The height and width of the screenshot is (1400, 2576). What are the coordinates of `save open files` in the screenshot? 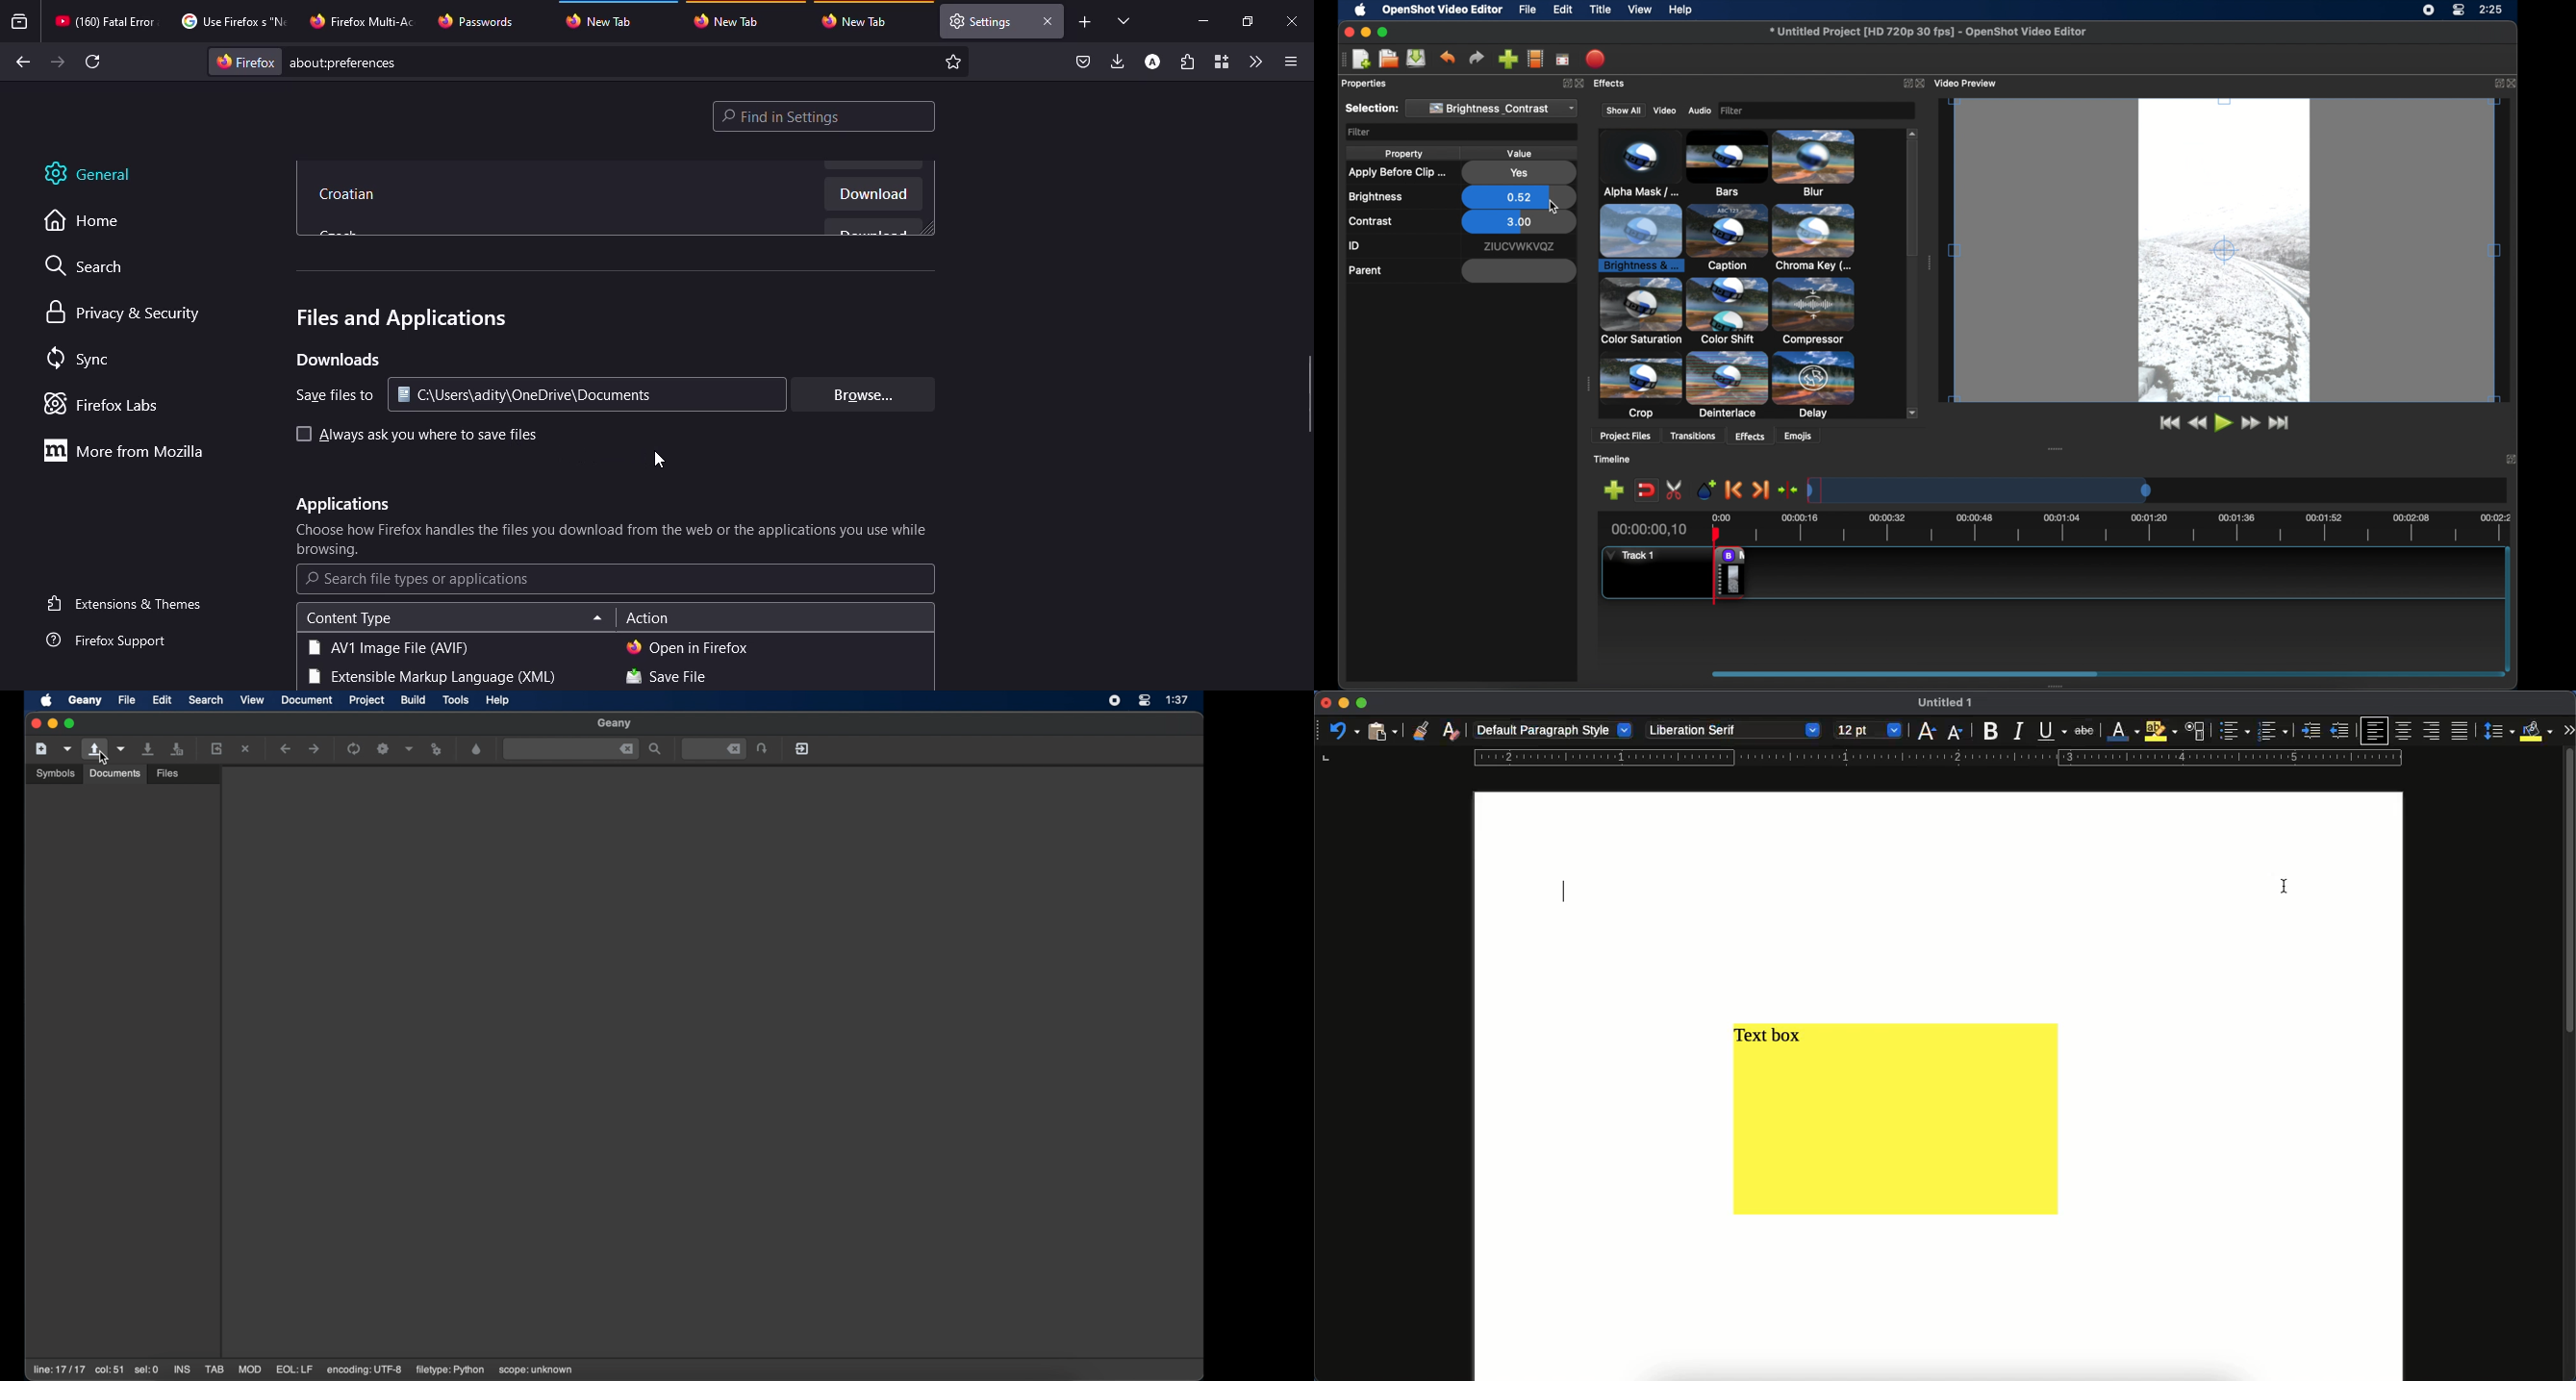 It's located at (179, 748).